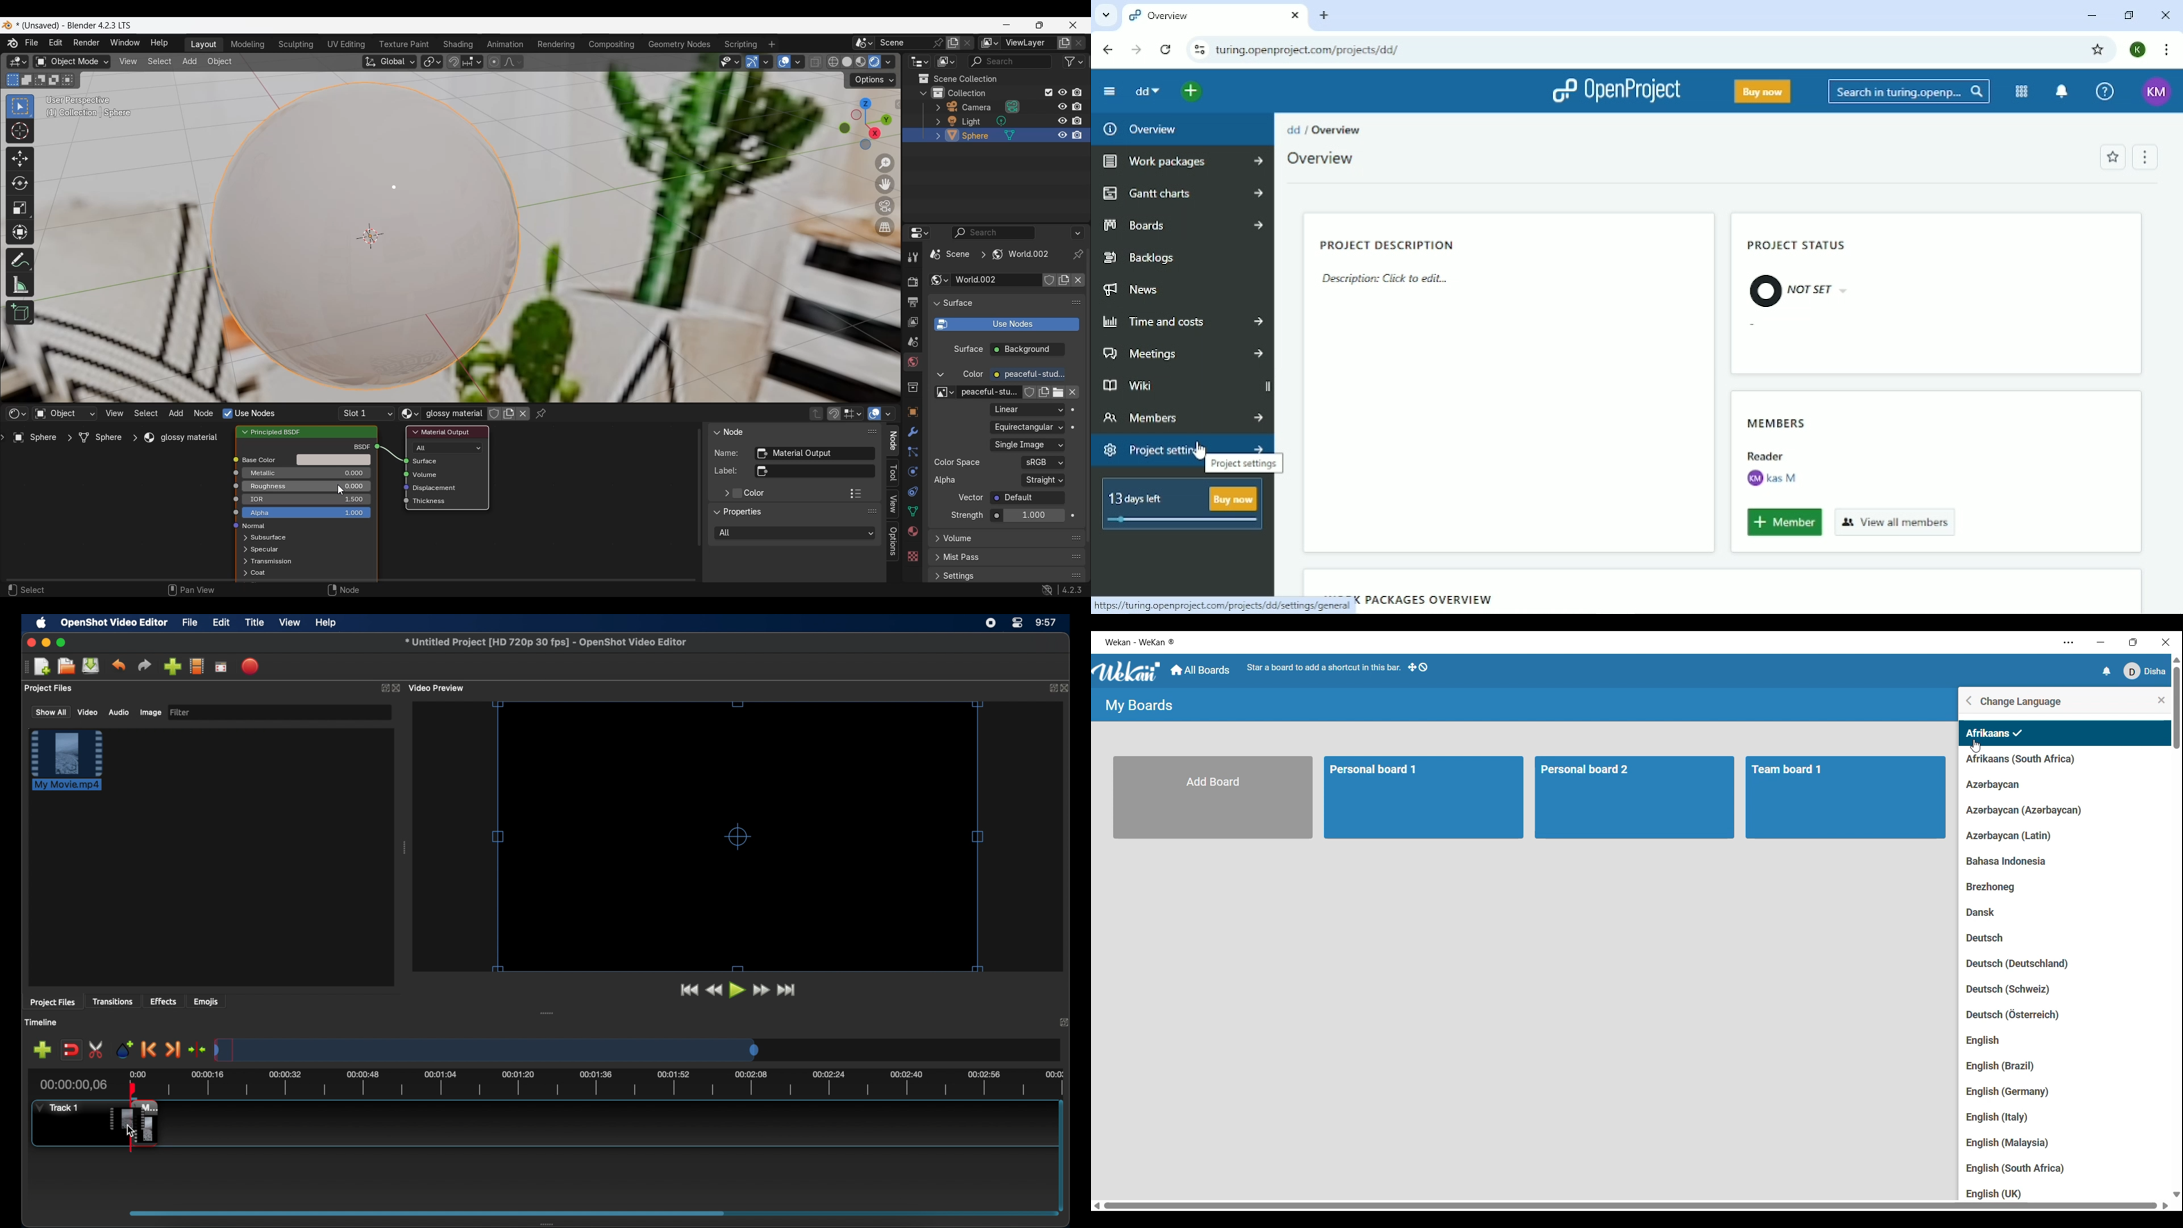 This screenshot has height=1232, width=2184. What do you see at coordinates (913, 531) in the screenshot?
I see `Material properties` at bounding box center [913, 531].